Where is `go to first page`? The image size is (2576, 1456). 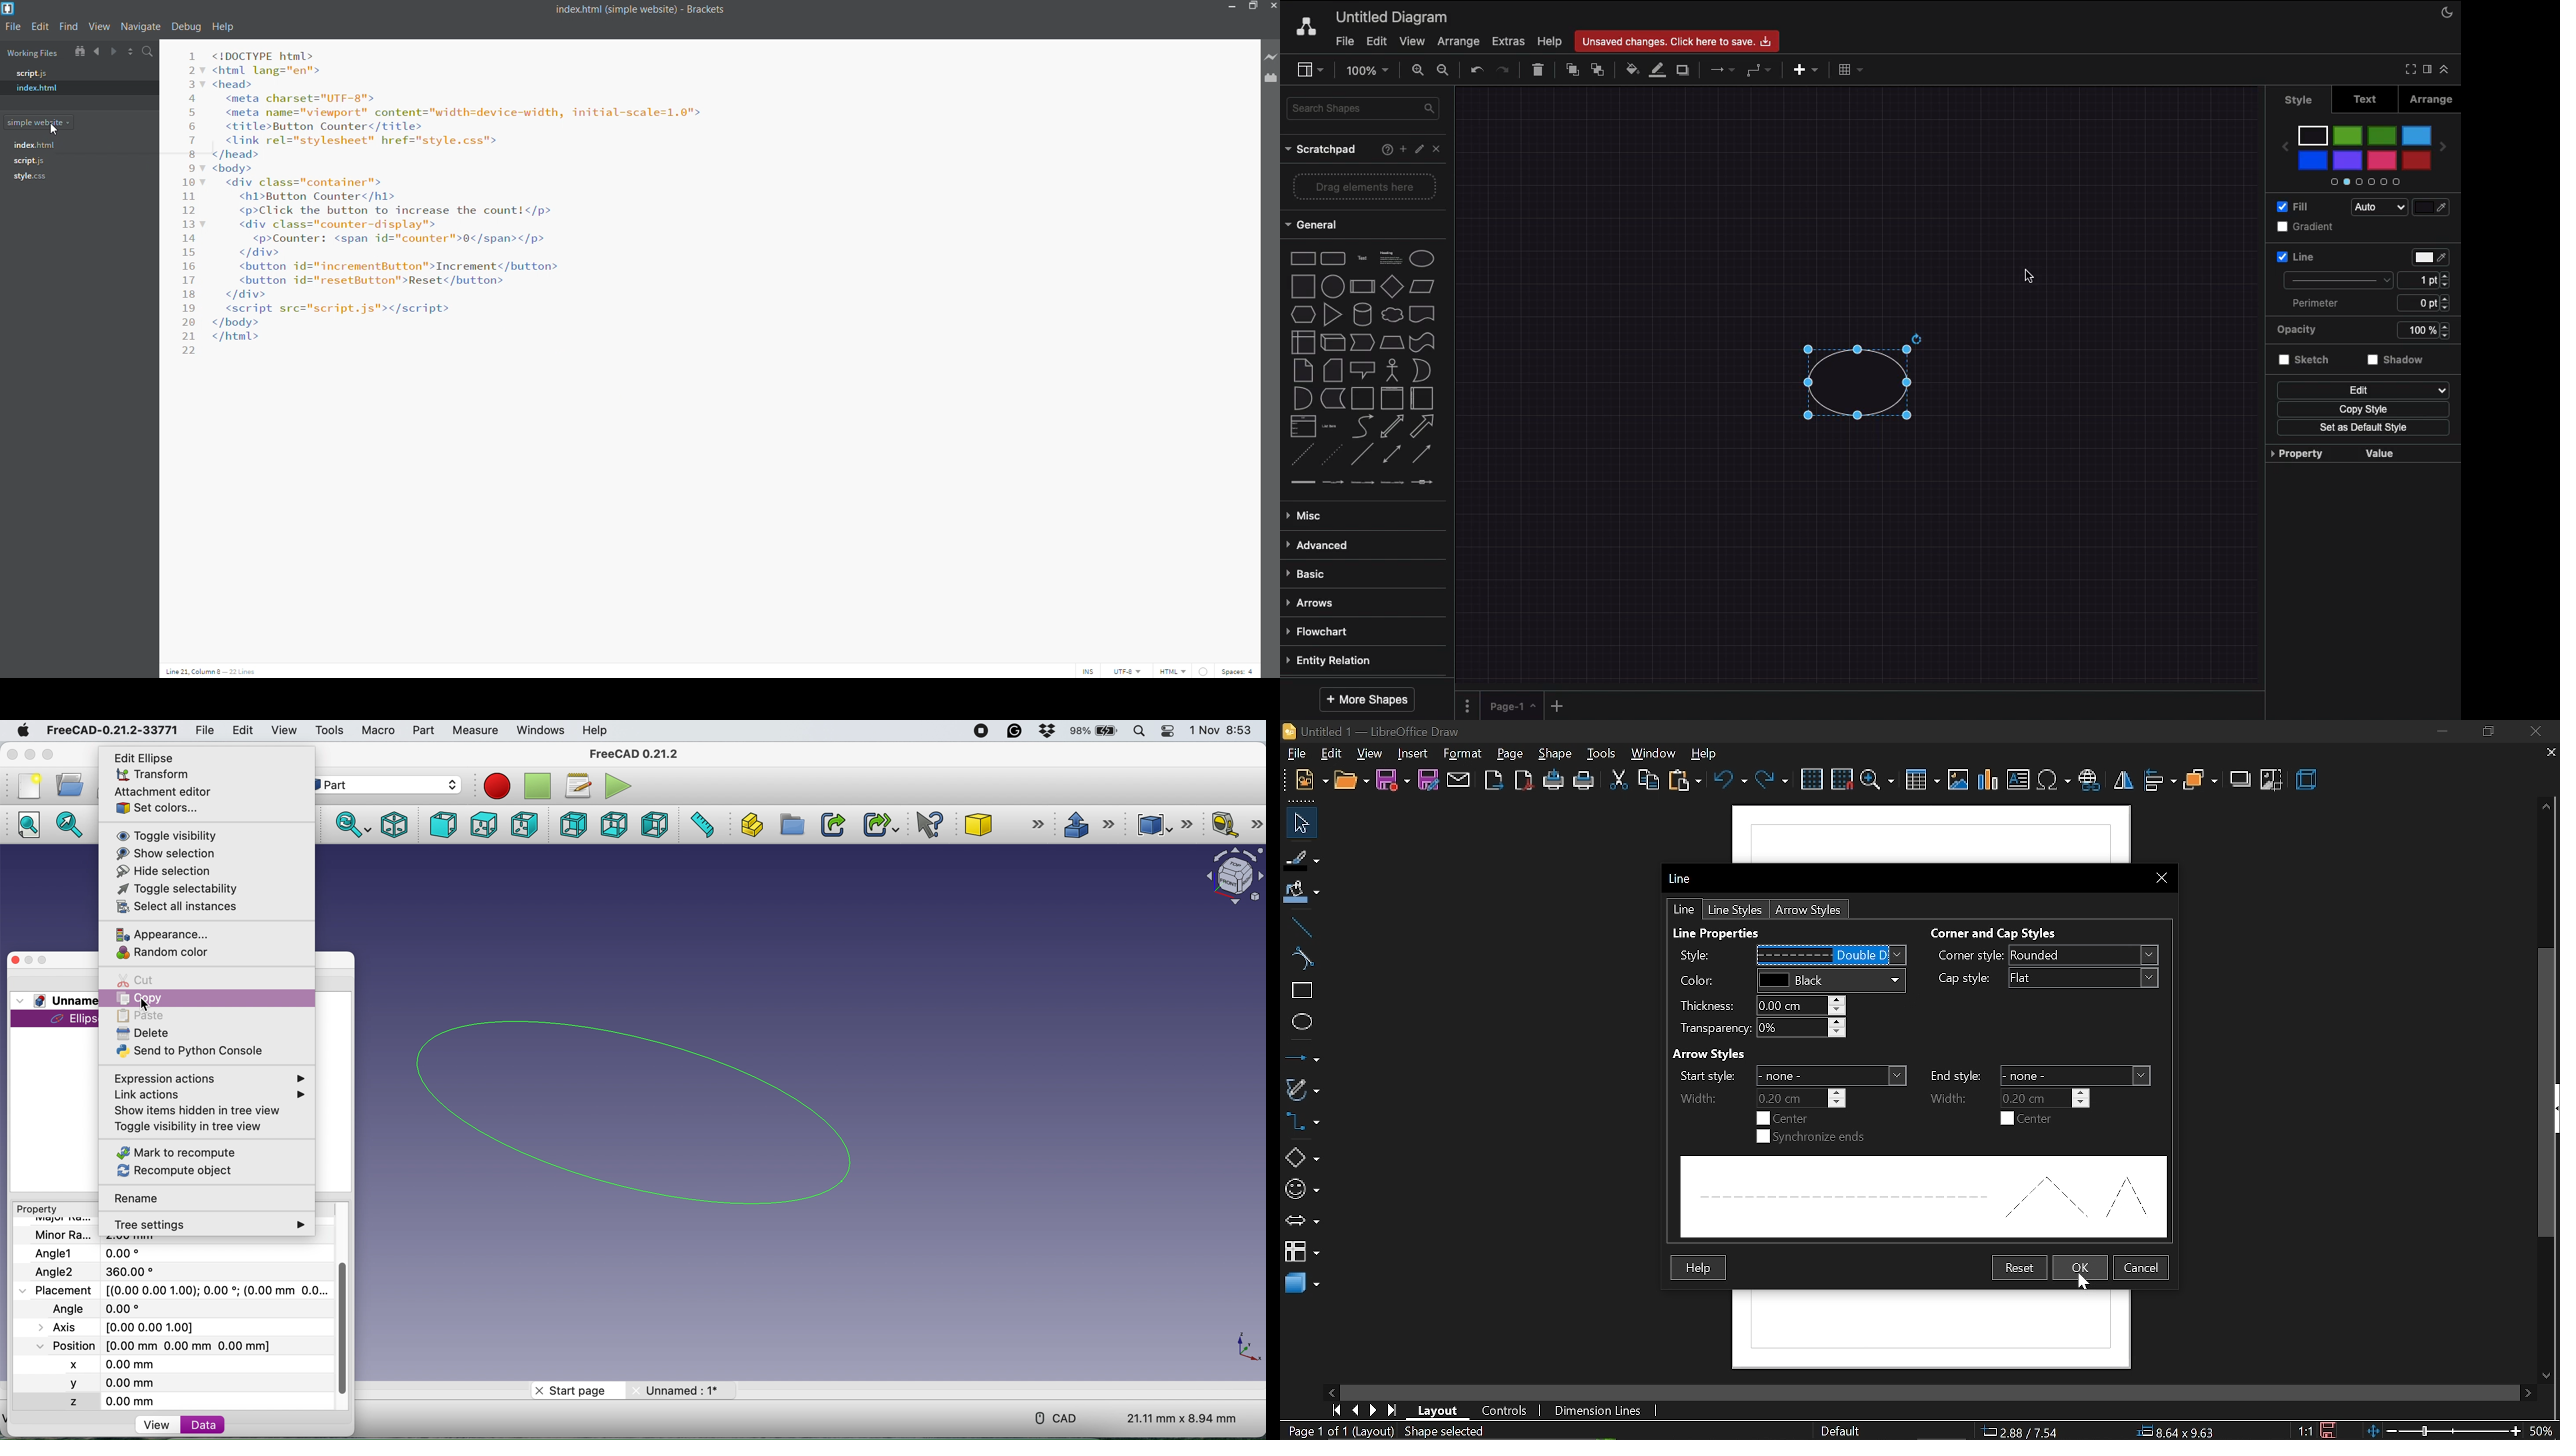
go to first page is located at coordinates (1337, 1411).